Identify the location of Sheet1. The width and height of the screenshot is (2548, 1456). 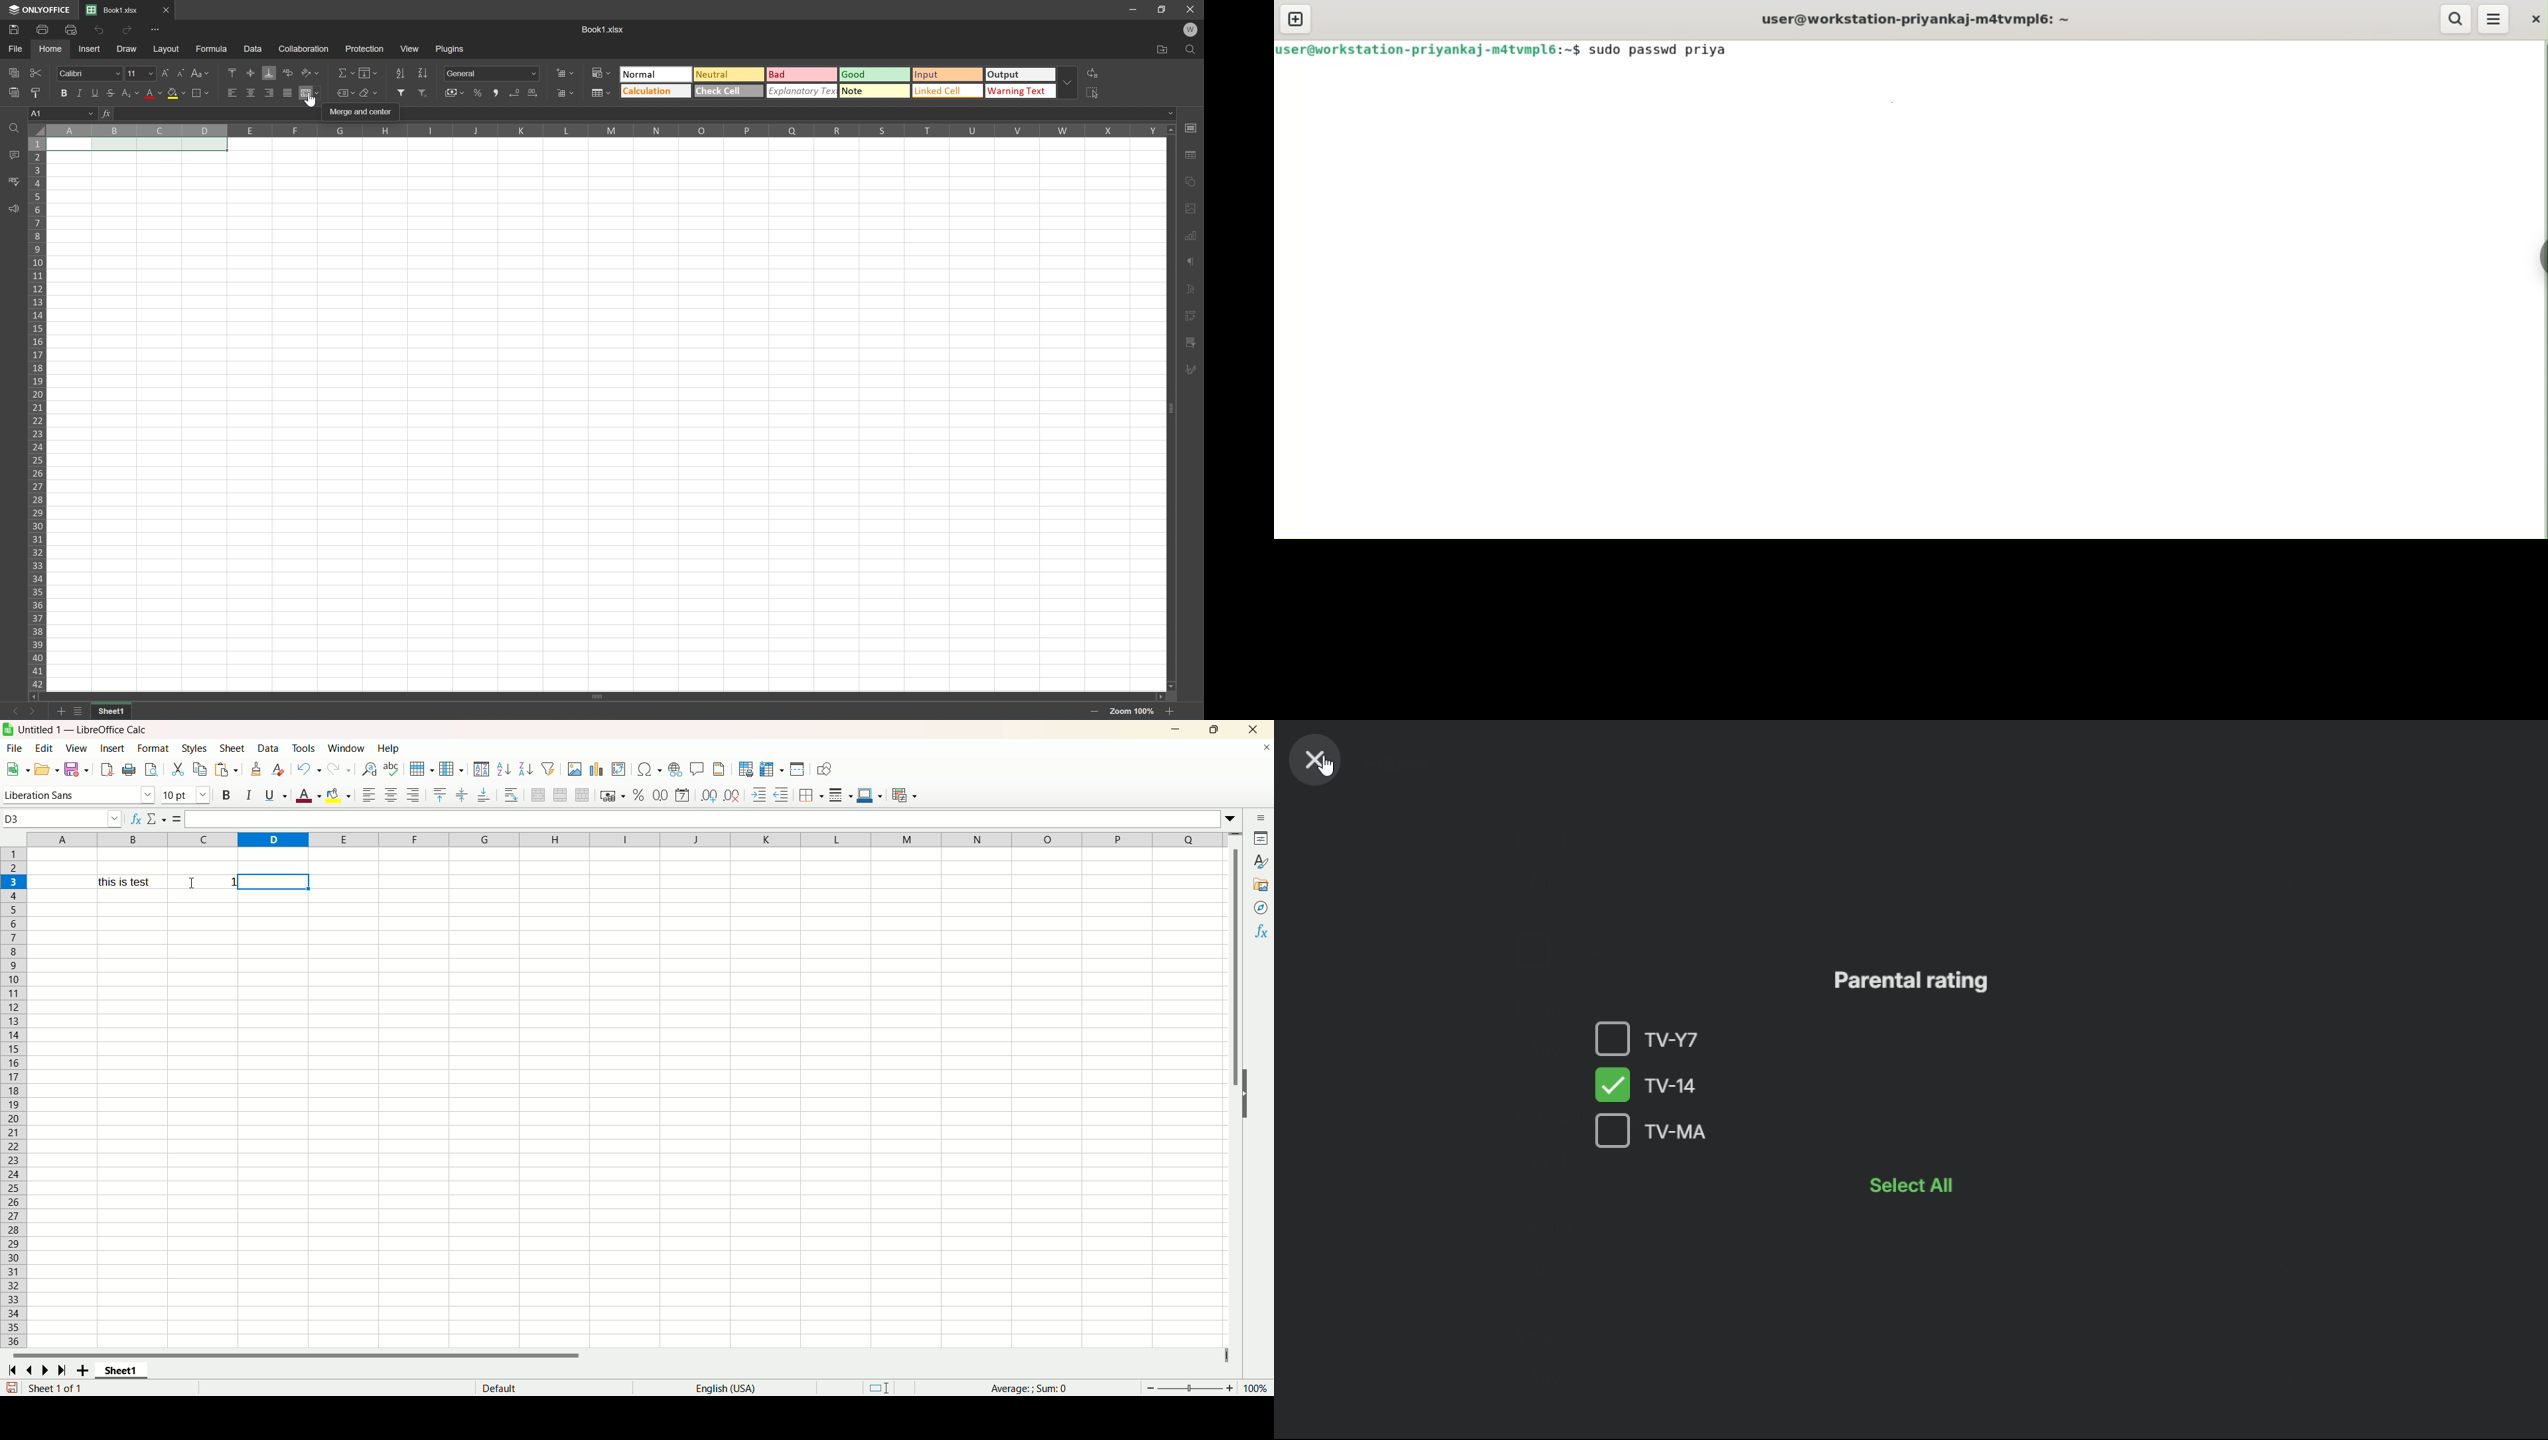
(112, 712).